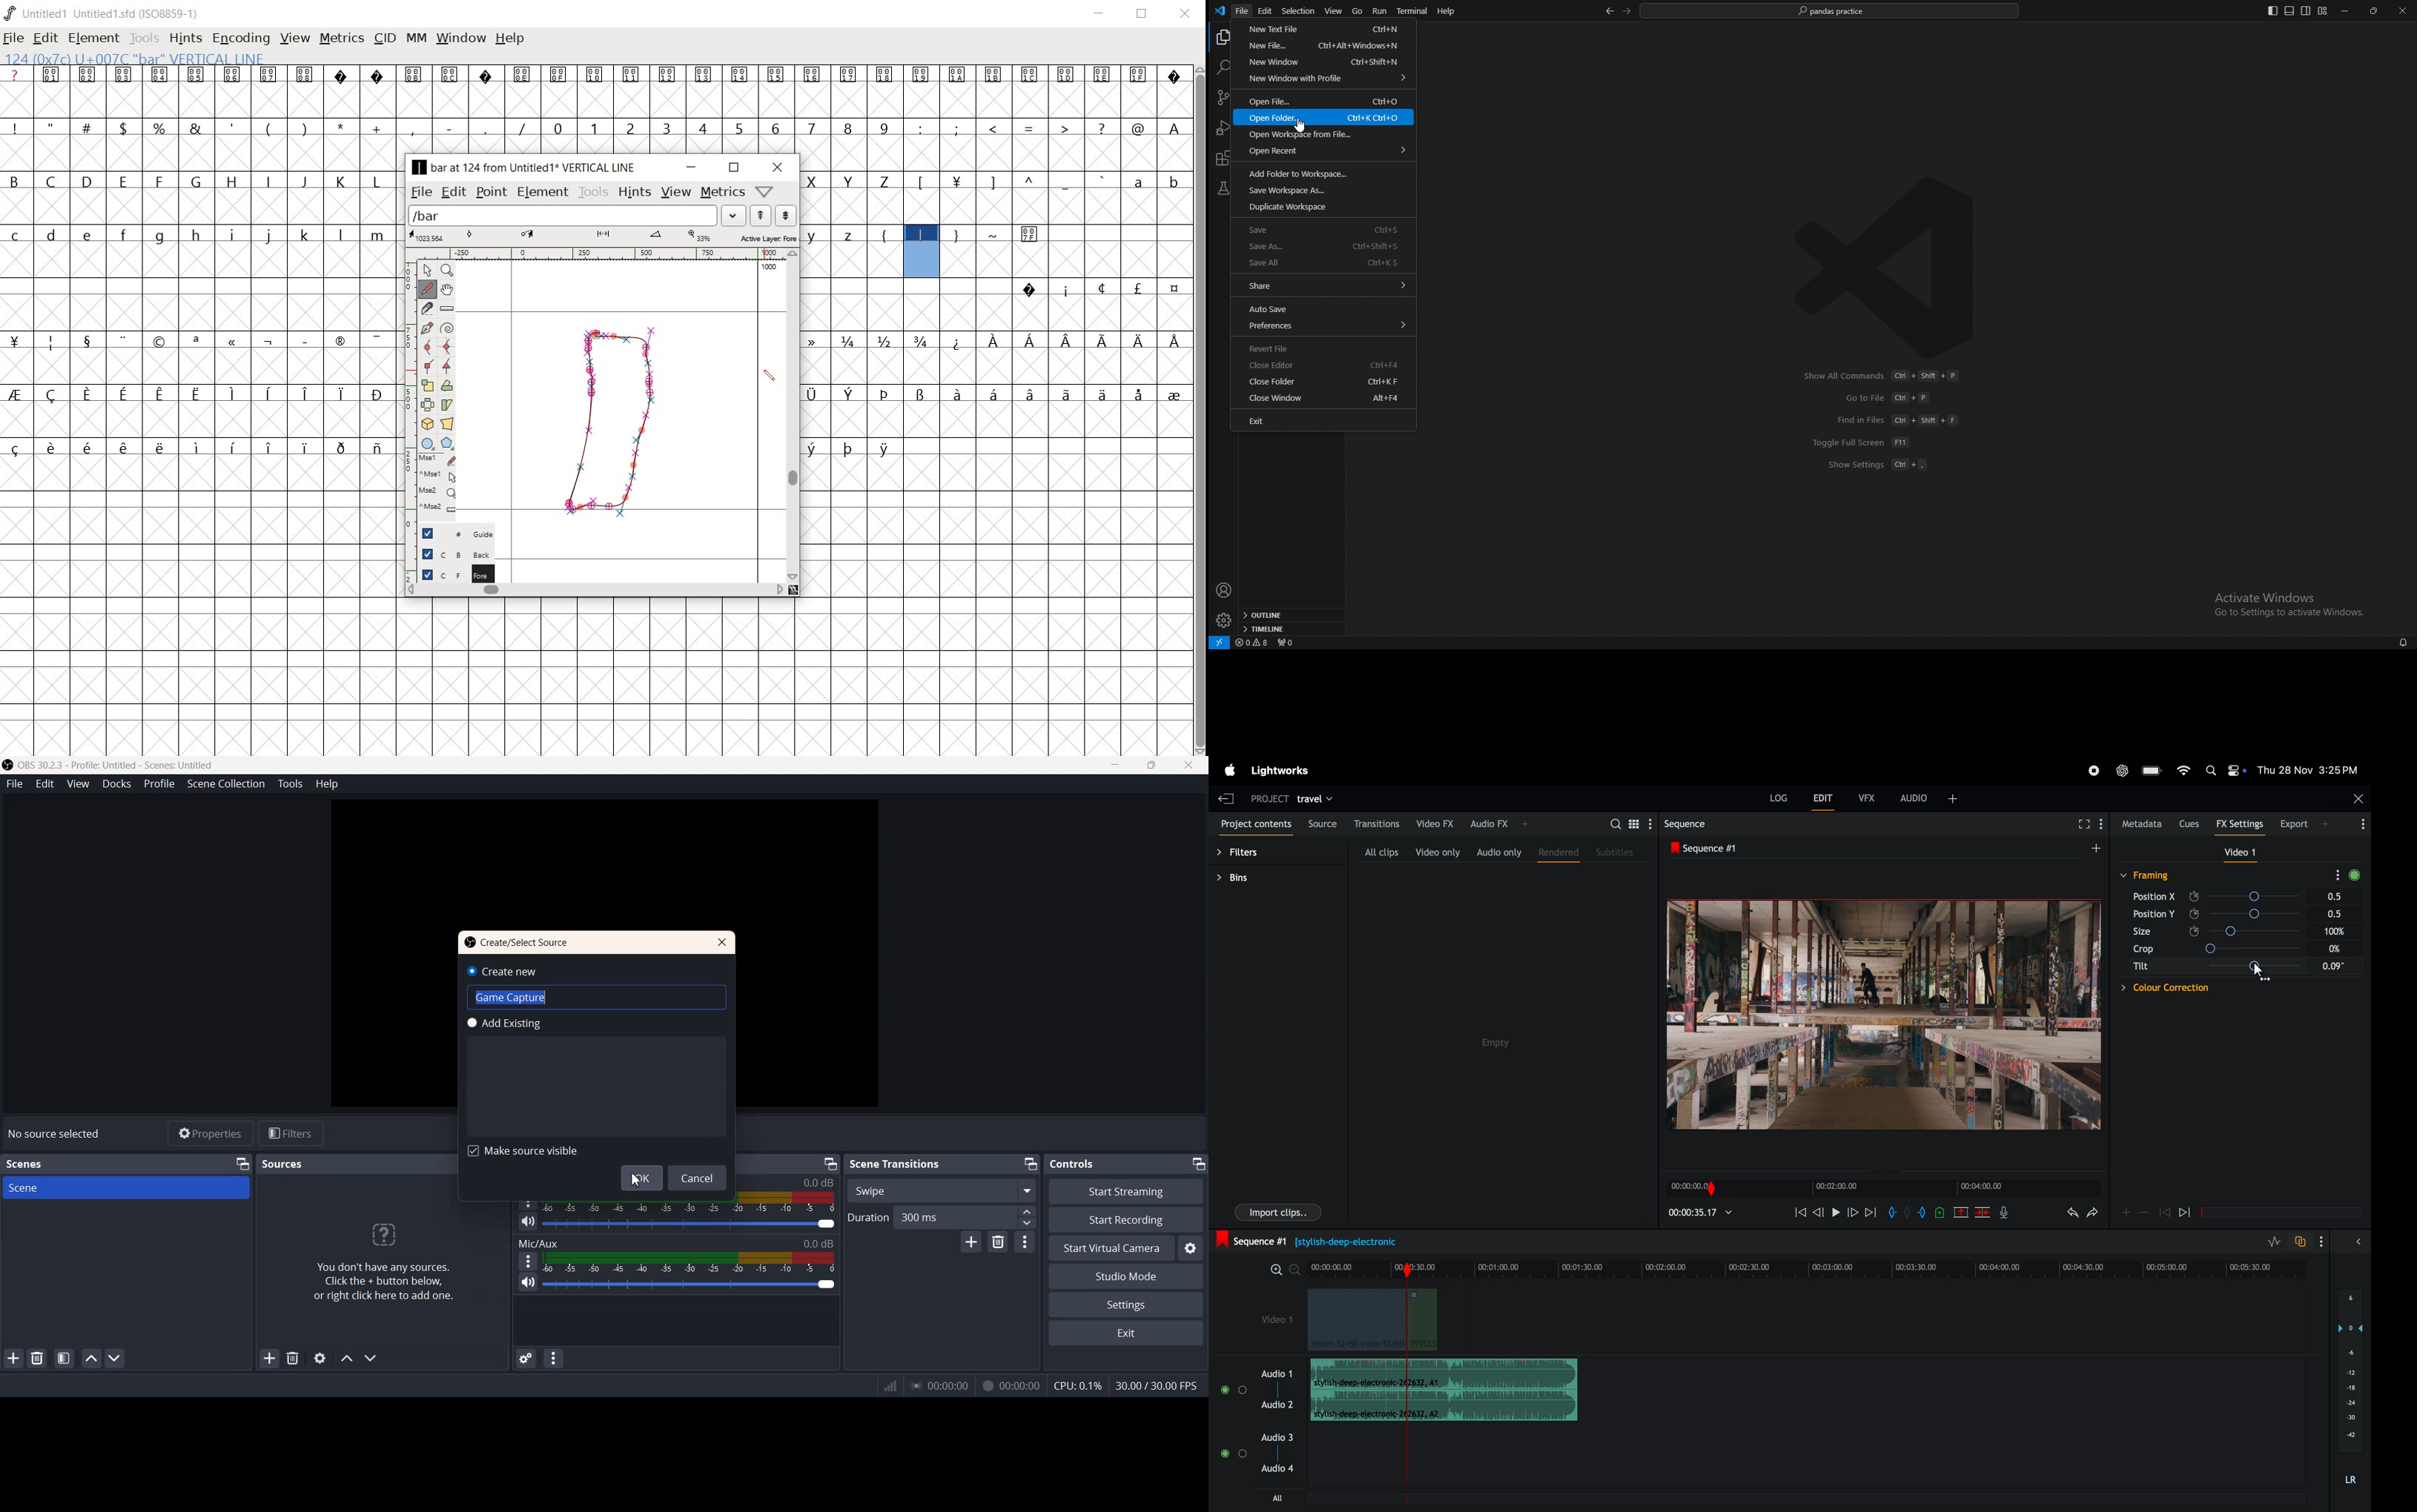  What do you see at coordinates (940, 1191) in the screenshot?
I see `Swipe` at bounding box center [940, 1191].